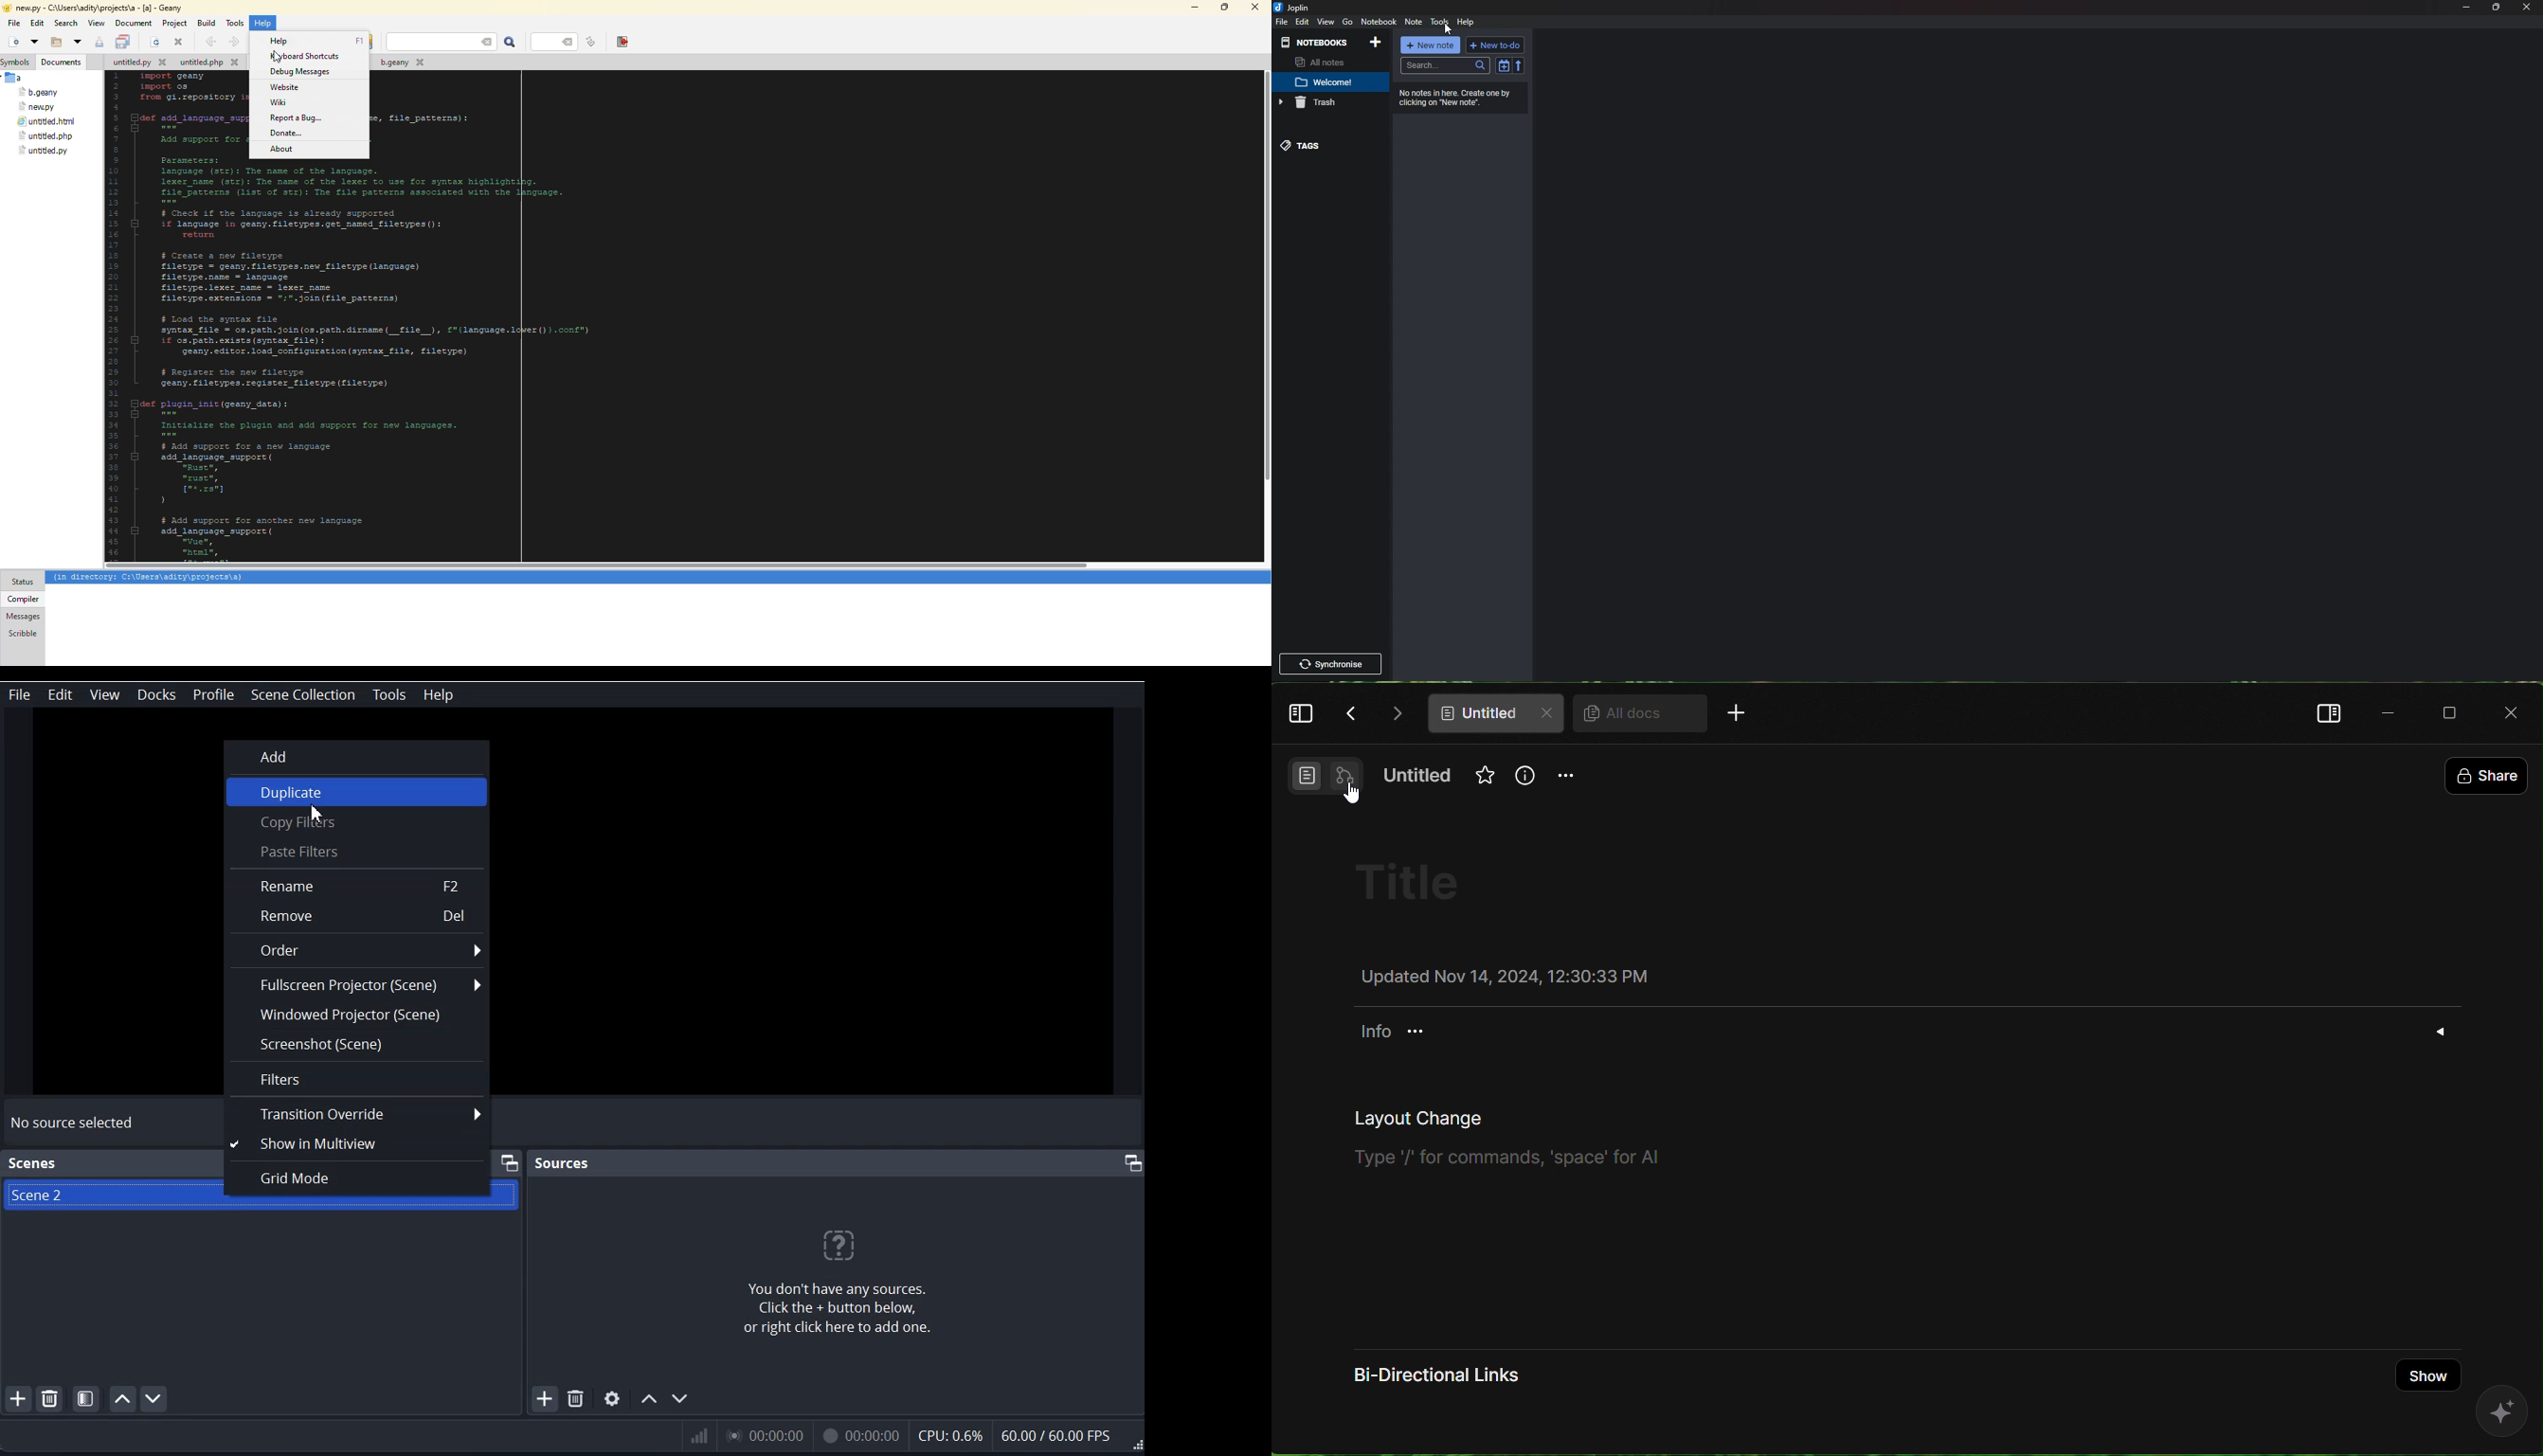 The height and width of the screenshot is (1456, 2548). What do you see at coordinates (356, 850) in the screenshot?
I see `Paste Filters` at bounding box center [356, 850].